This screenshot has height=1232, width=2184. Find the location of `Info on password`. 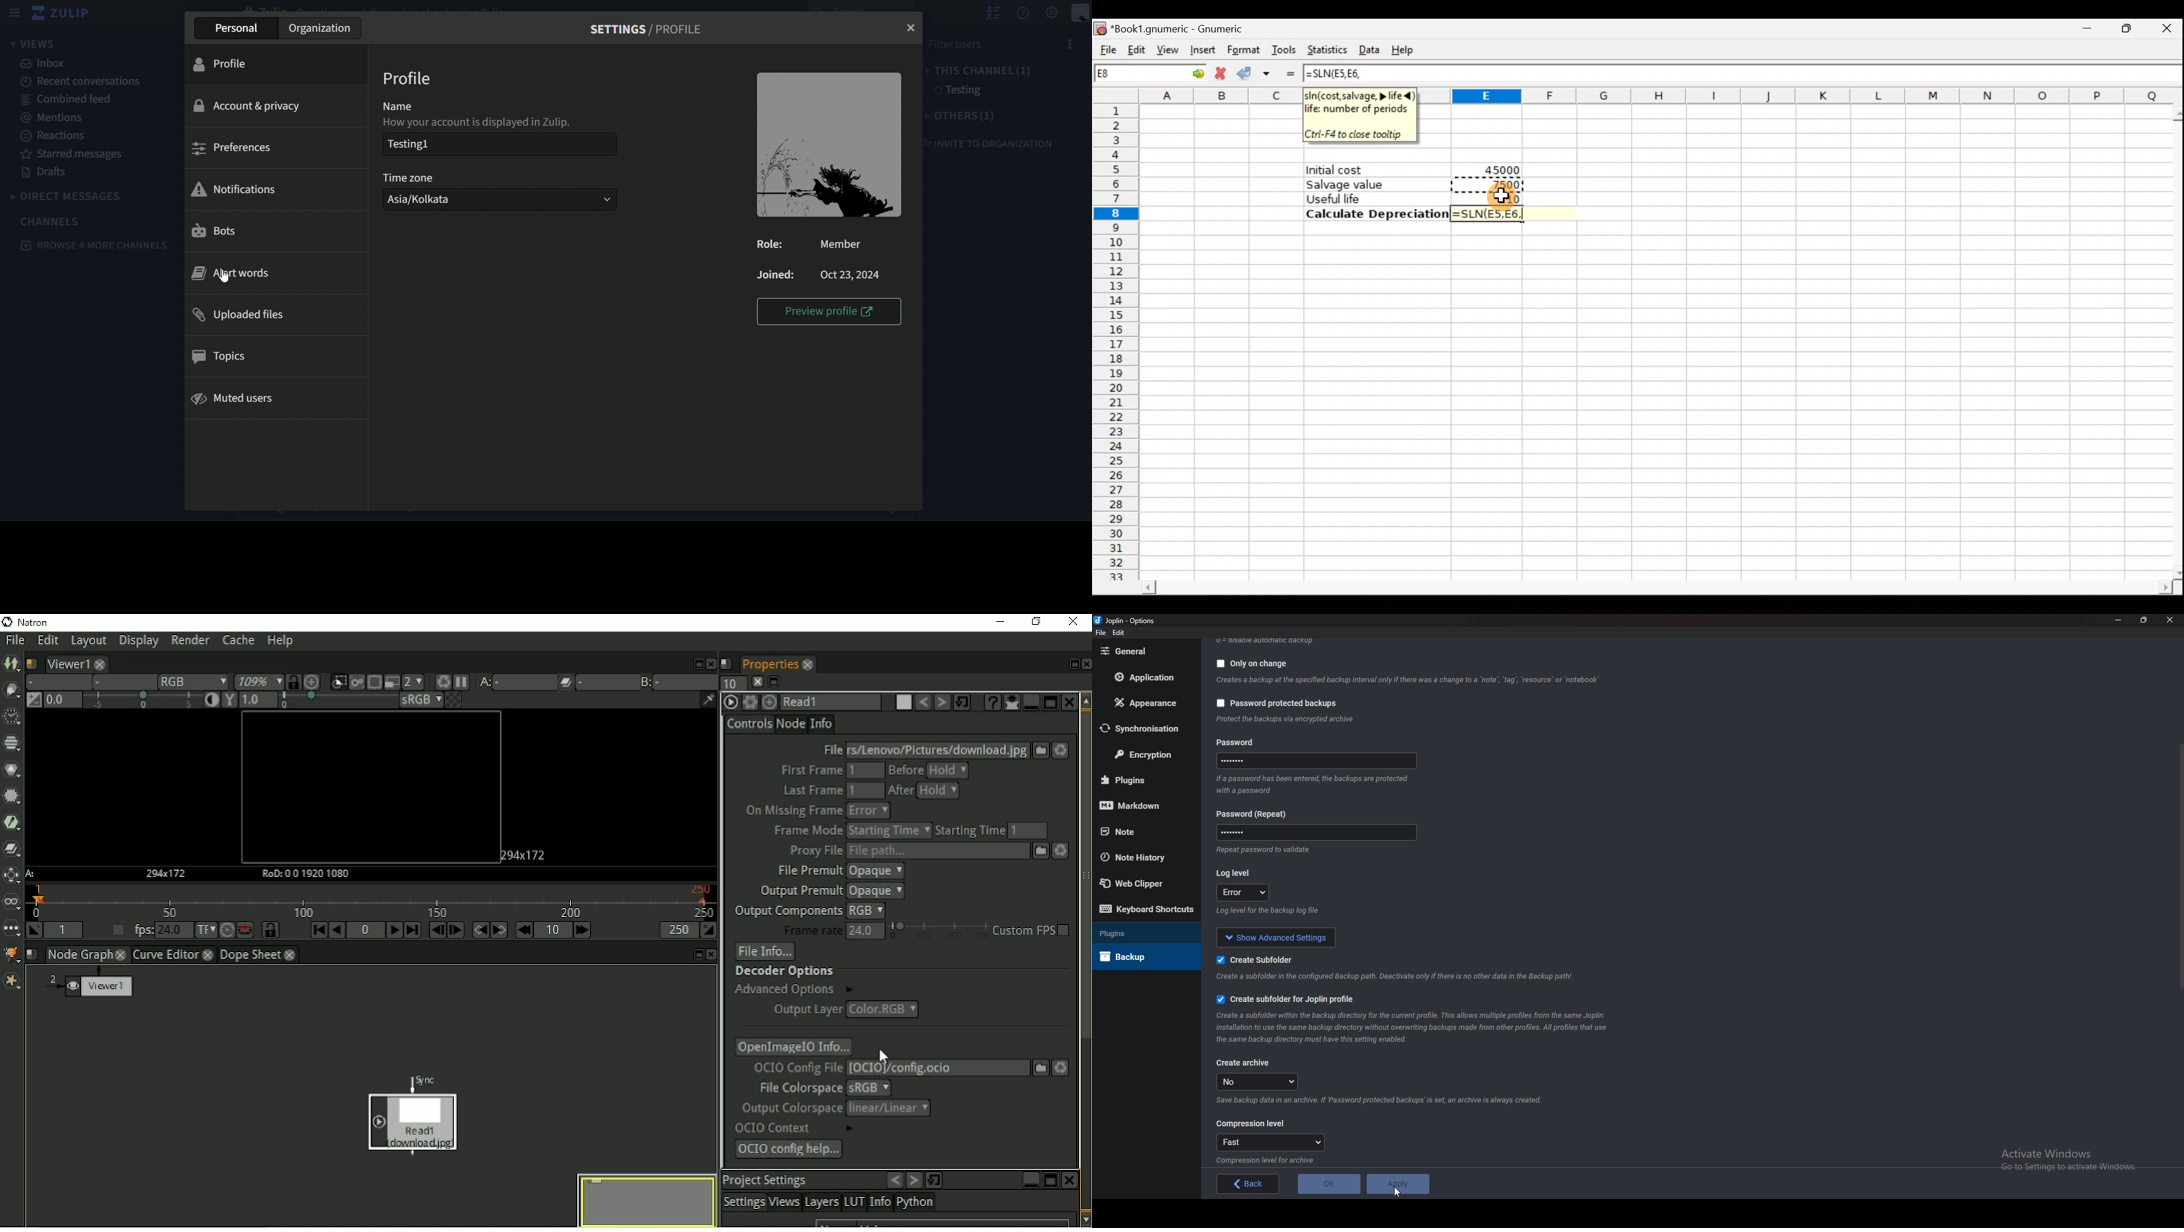

Info on password is located at coordinates (1267, 852).